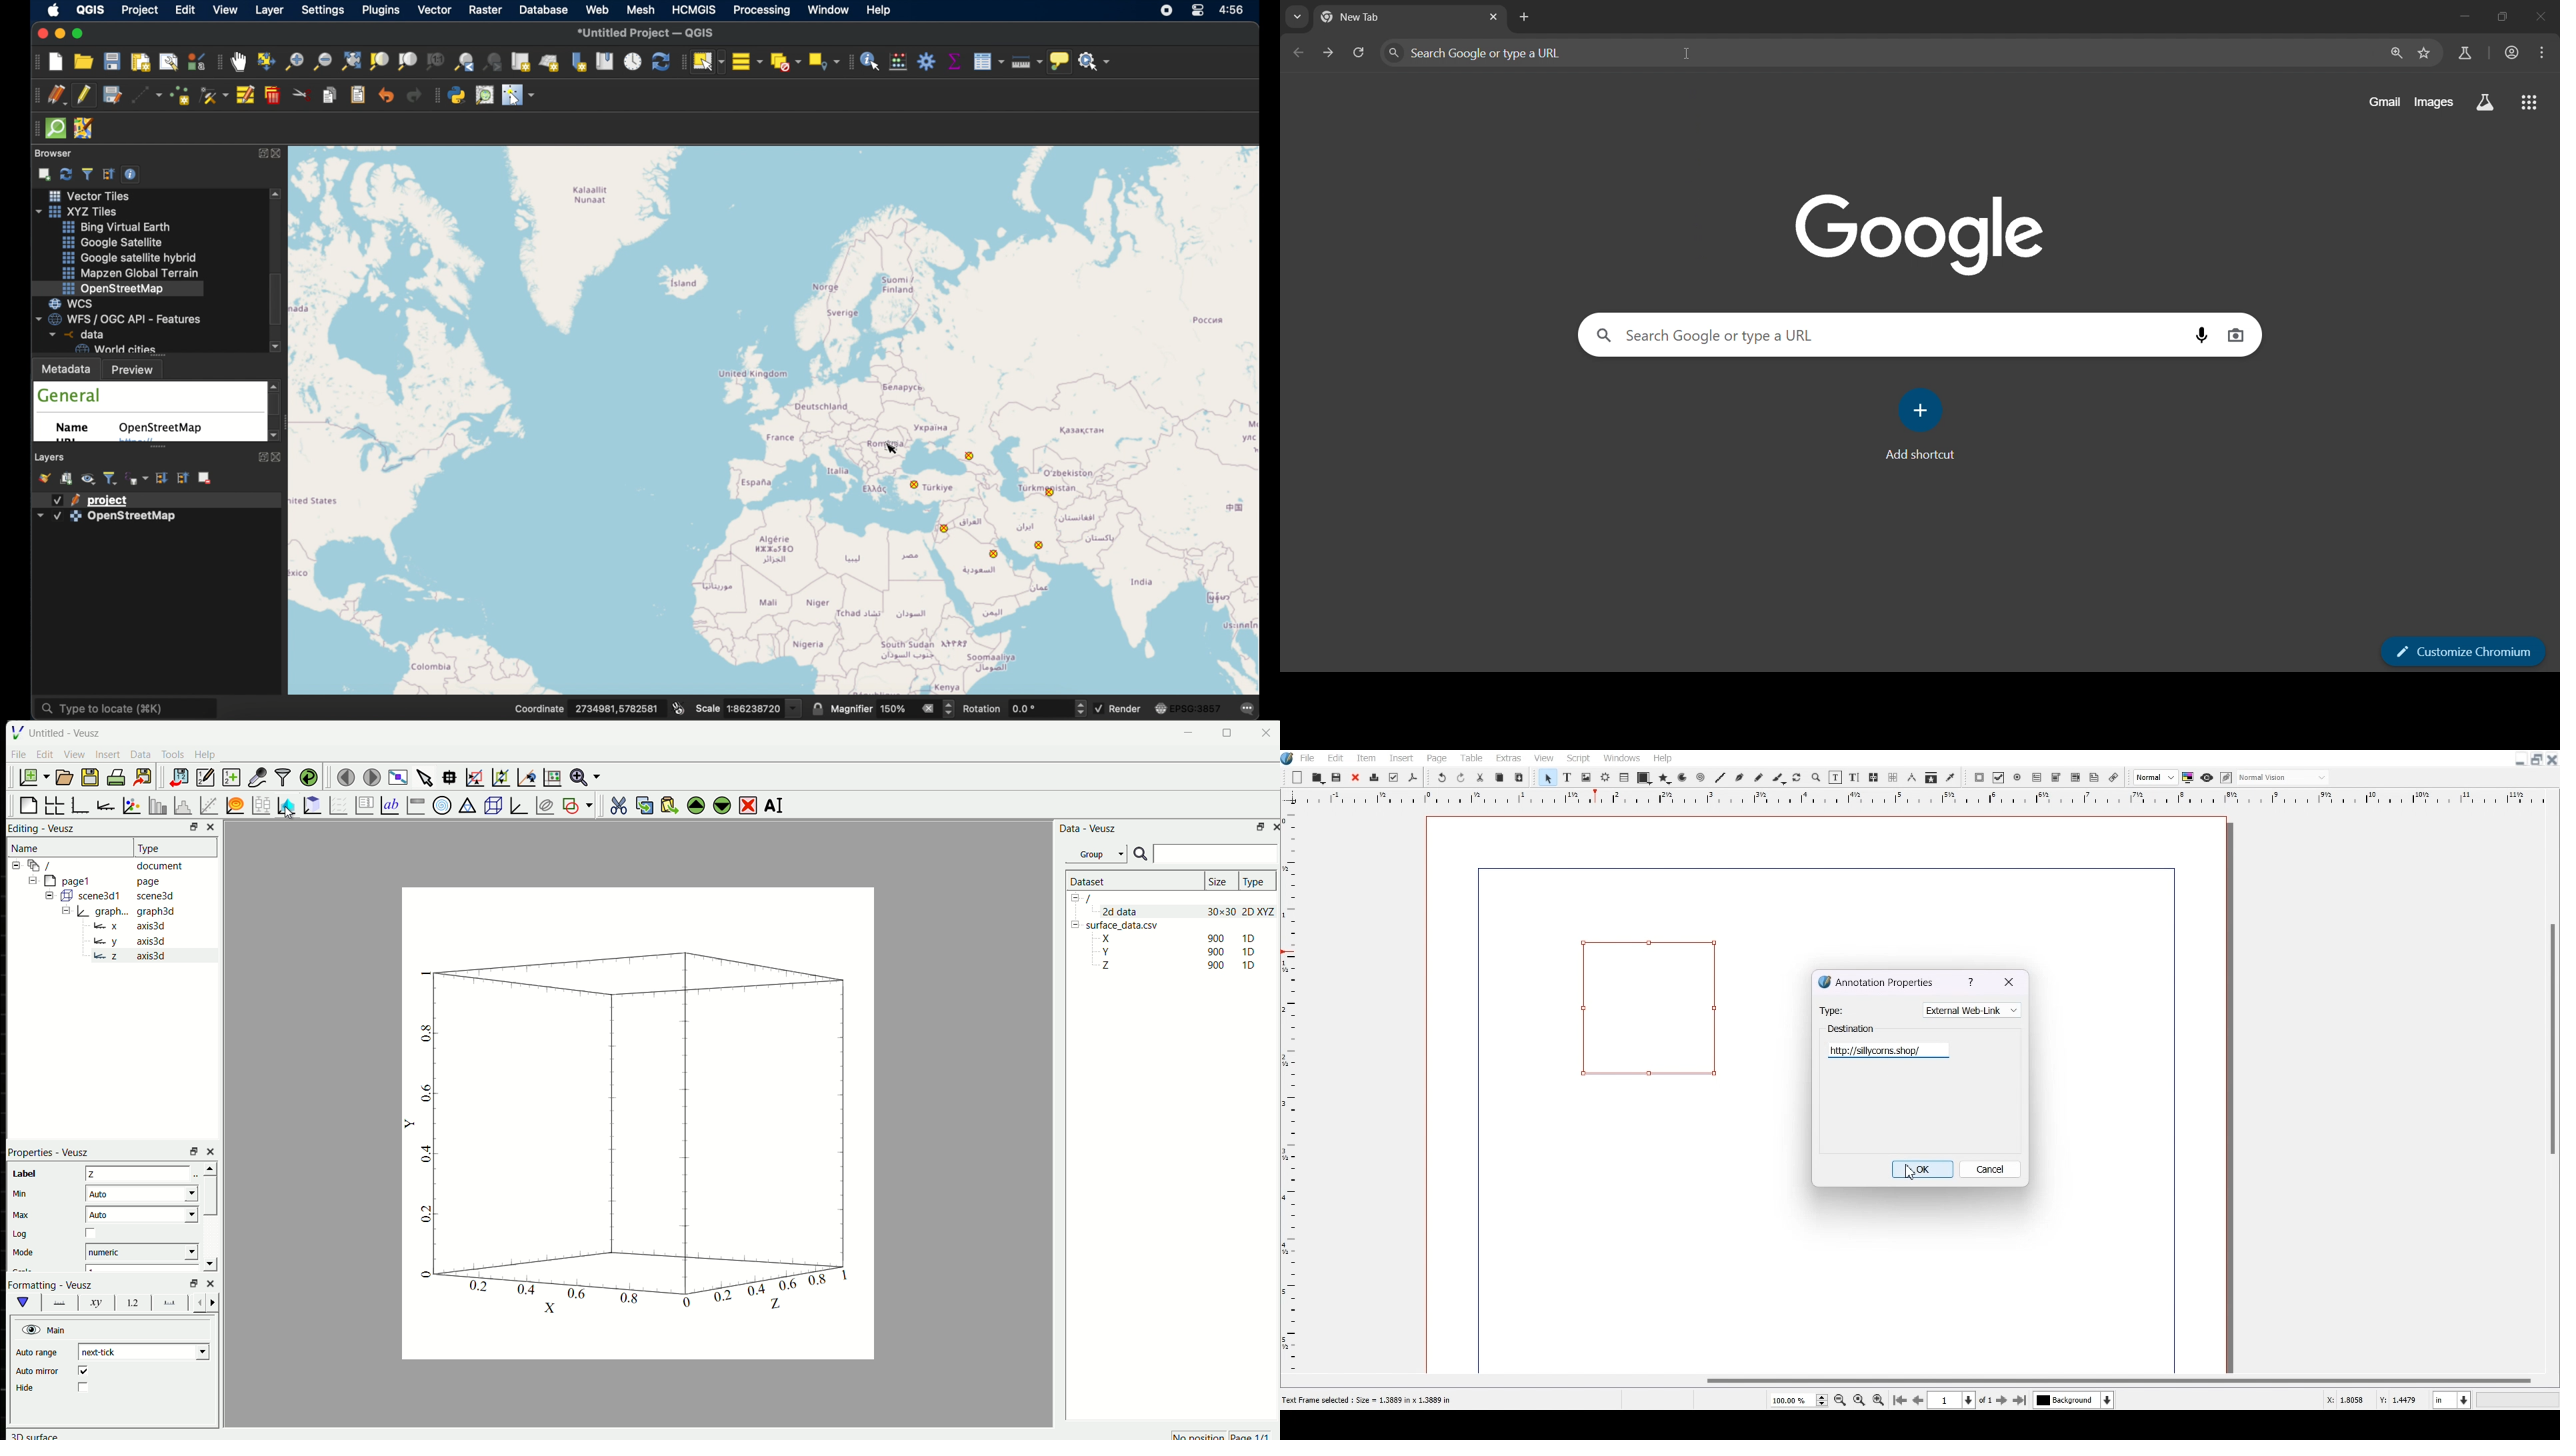  I want to click on Freehand line, so click(1758, 777).